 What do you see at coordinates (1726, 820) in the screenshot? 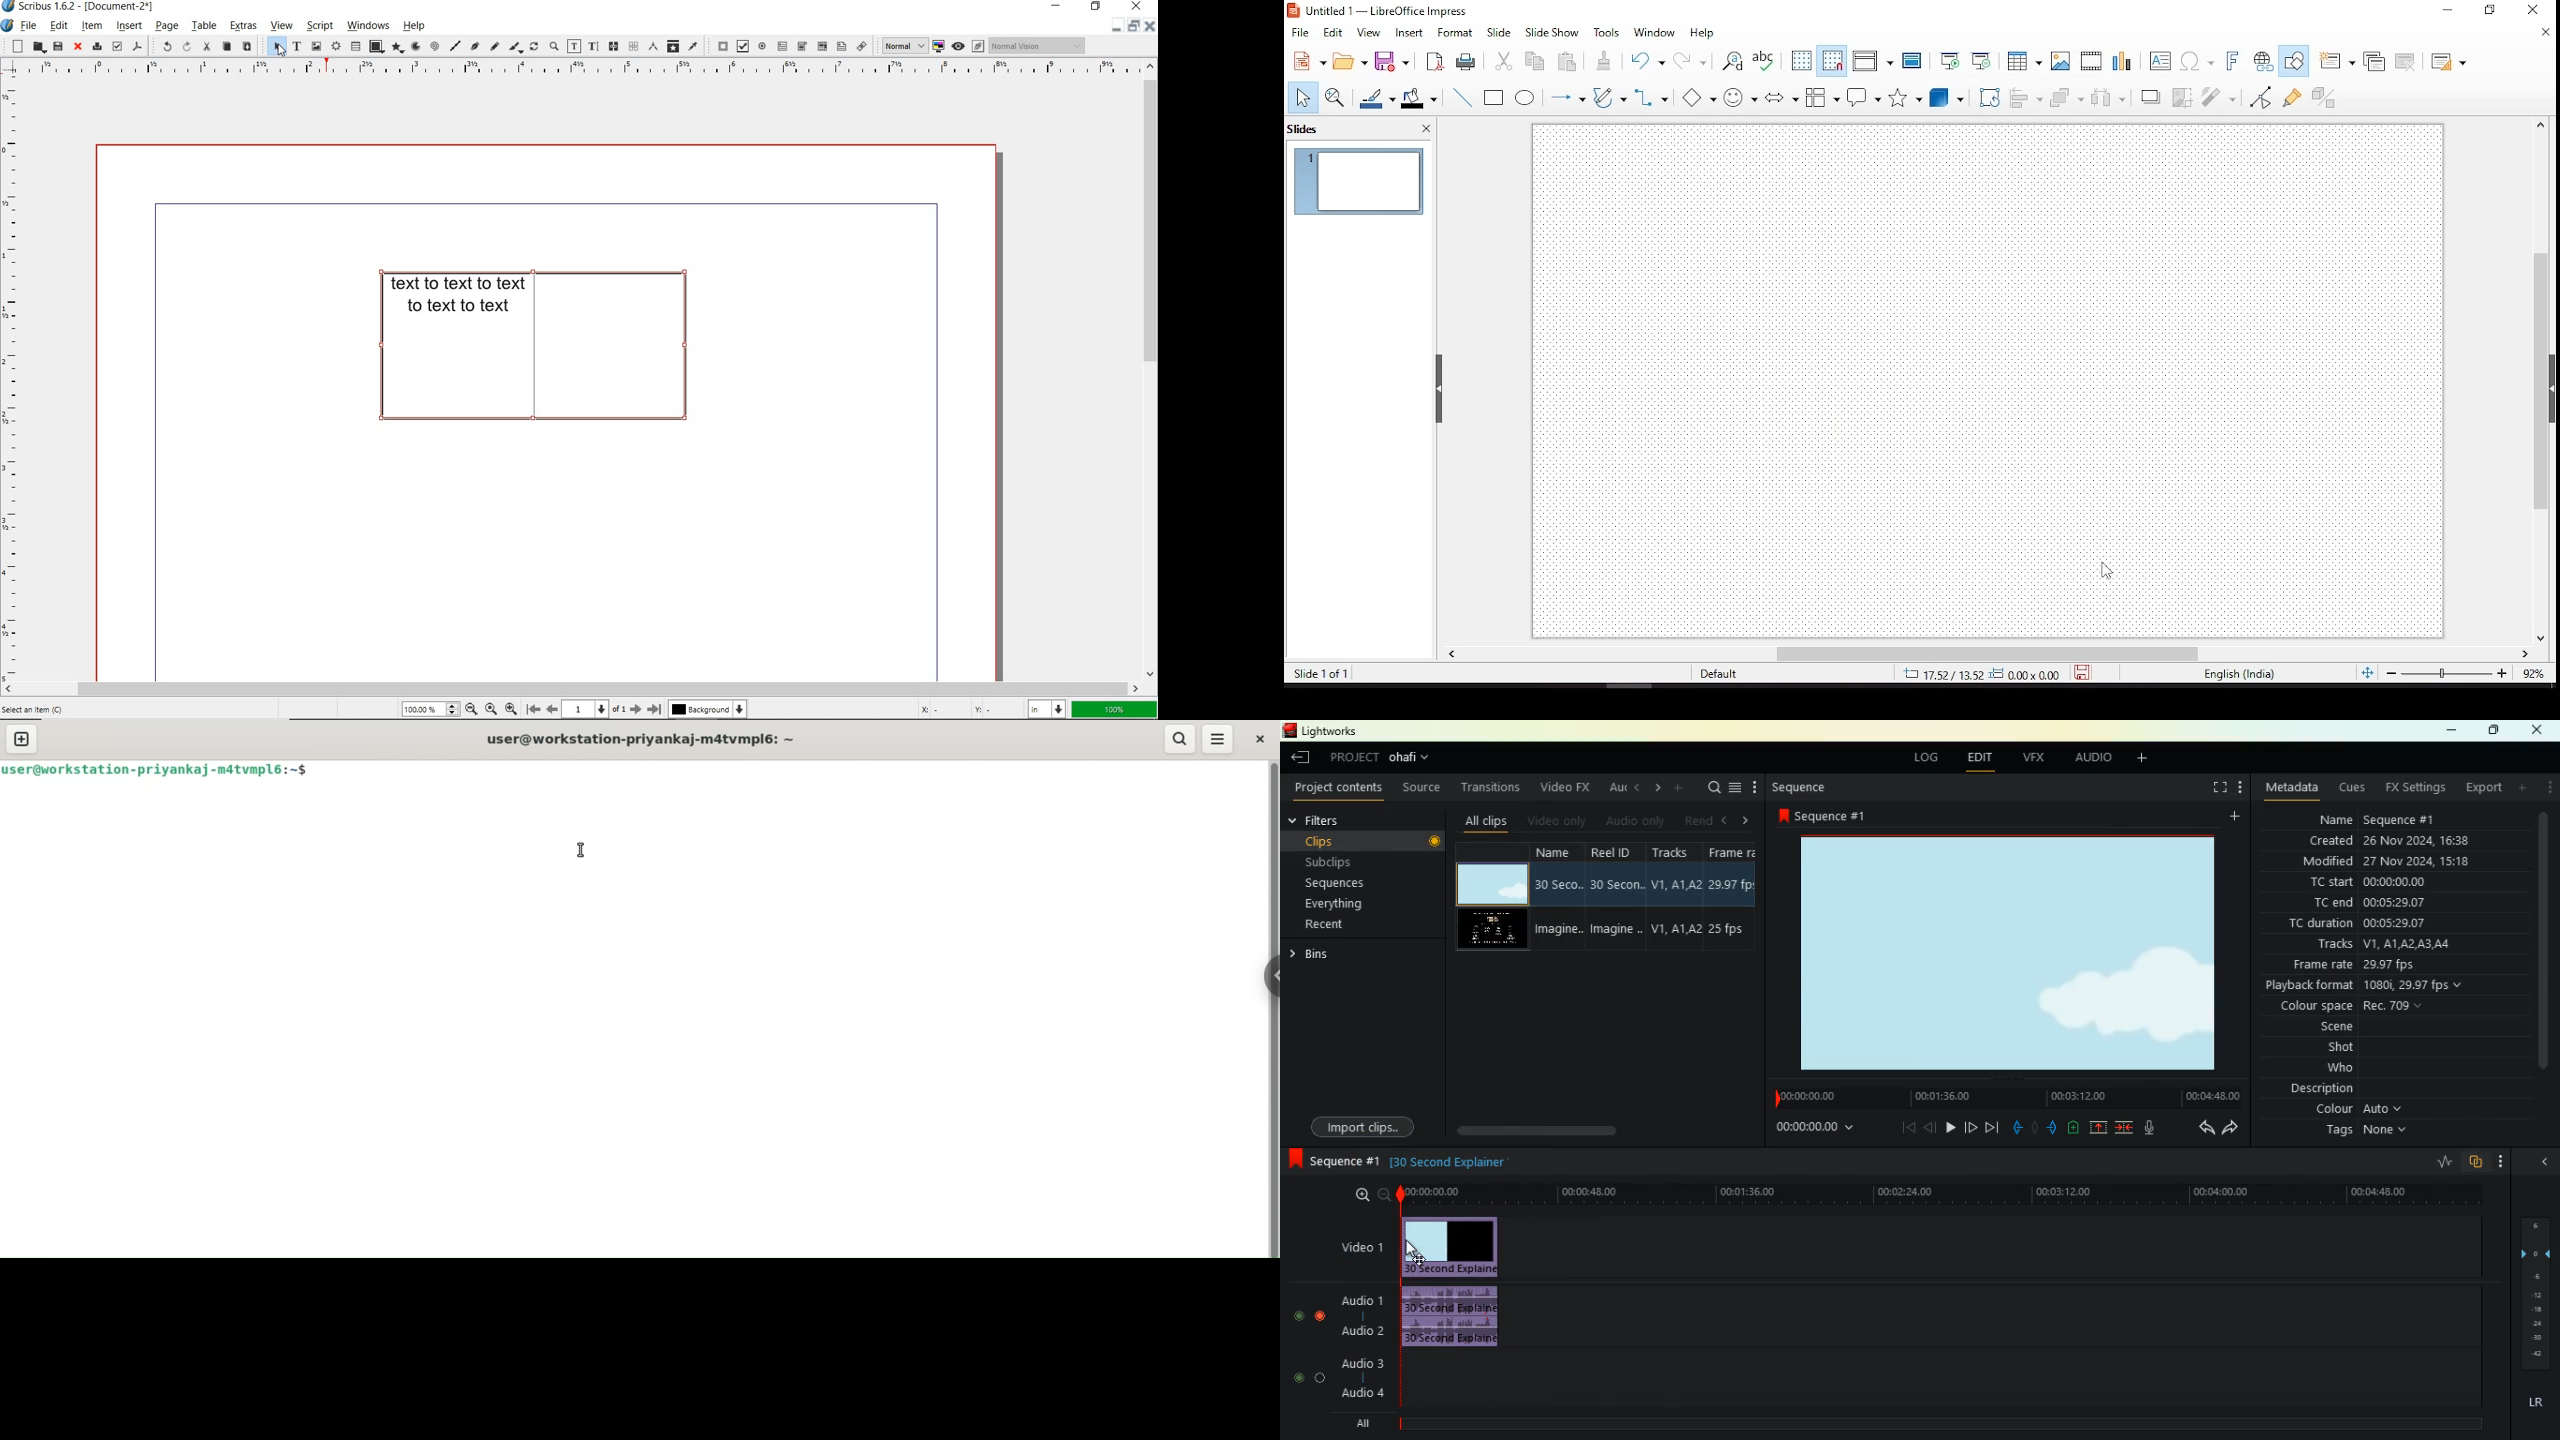
I see `left` at bounding box center [1726, 820].